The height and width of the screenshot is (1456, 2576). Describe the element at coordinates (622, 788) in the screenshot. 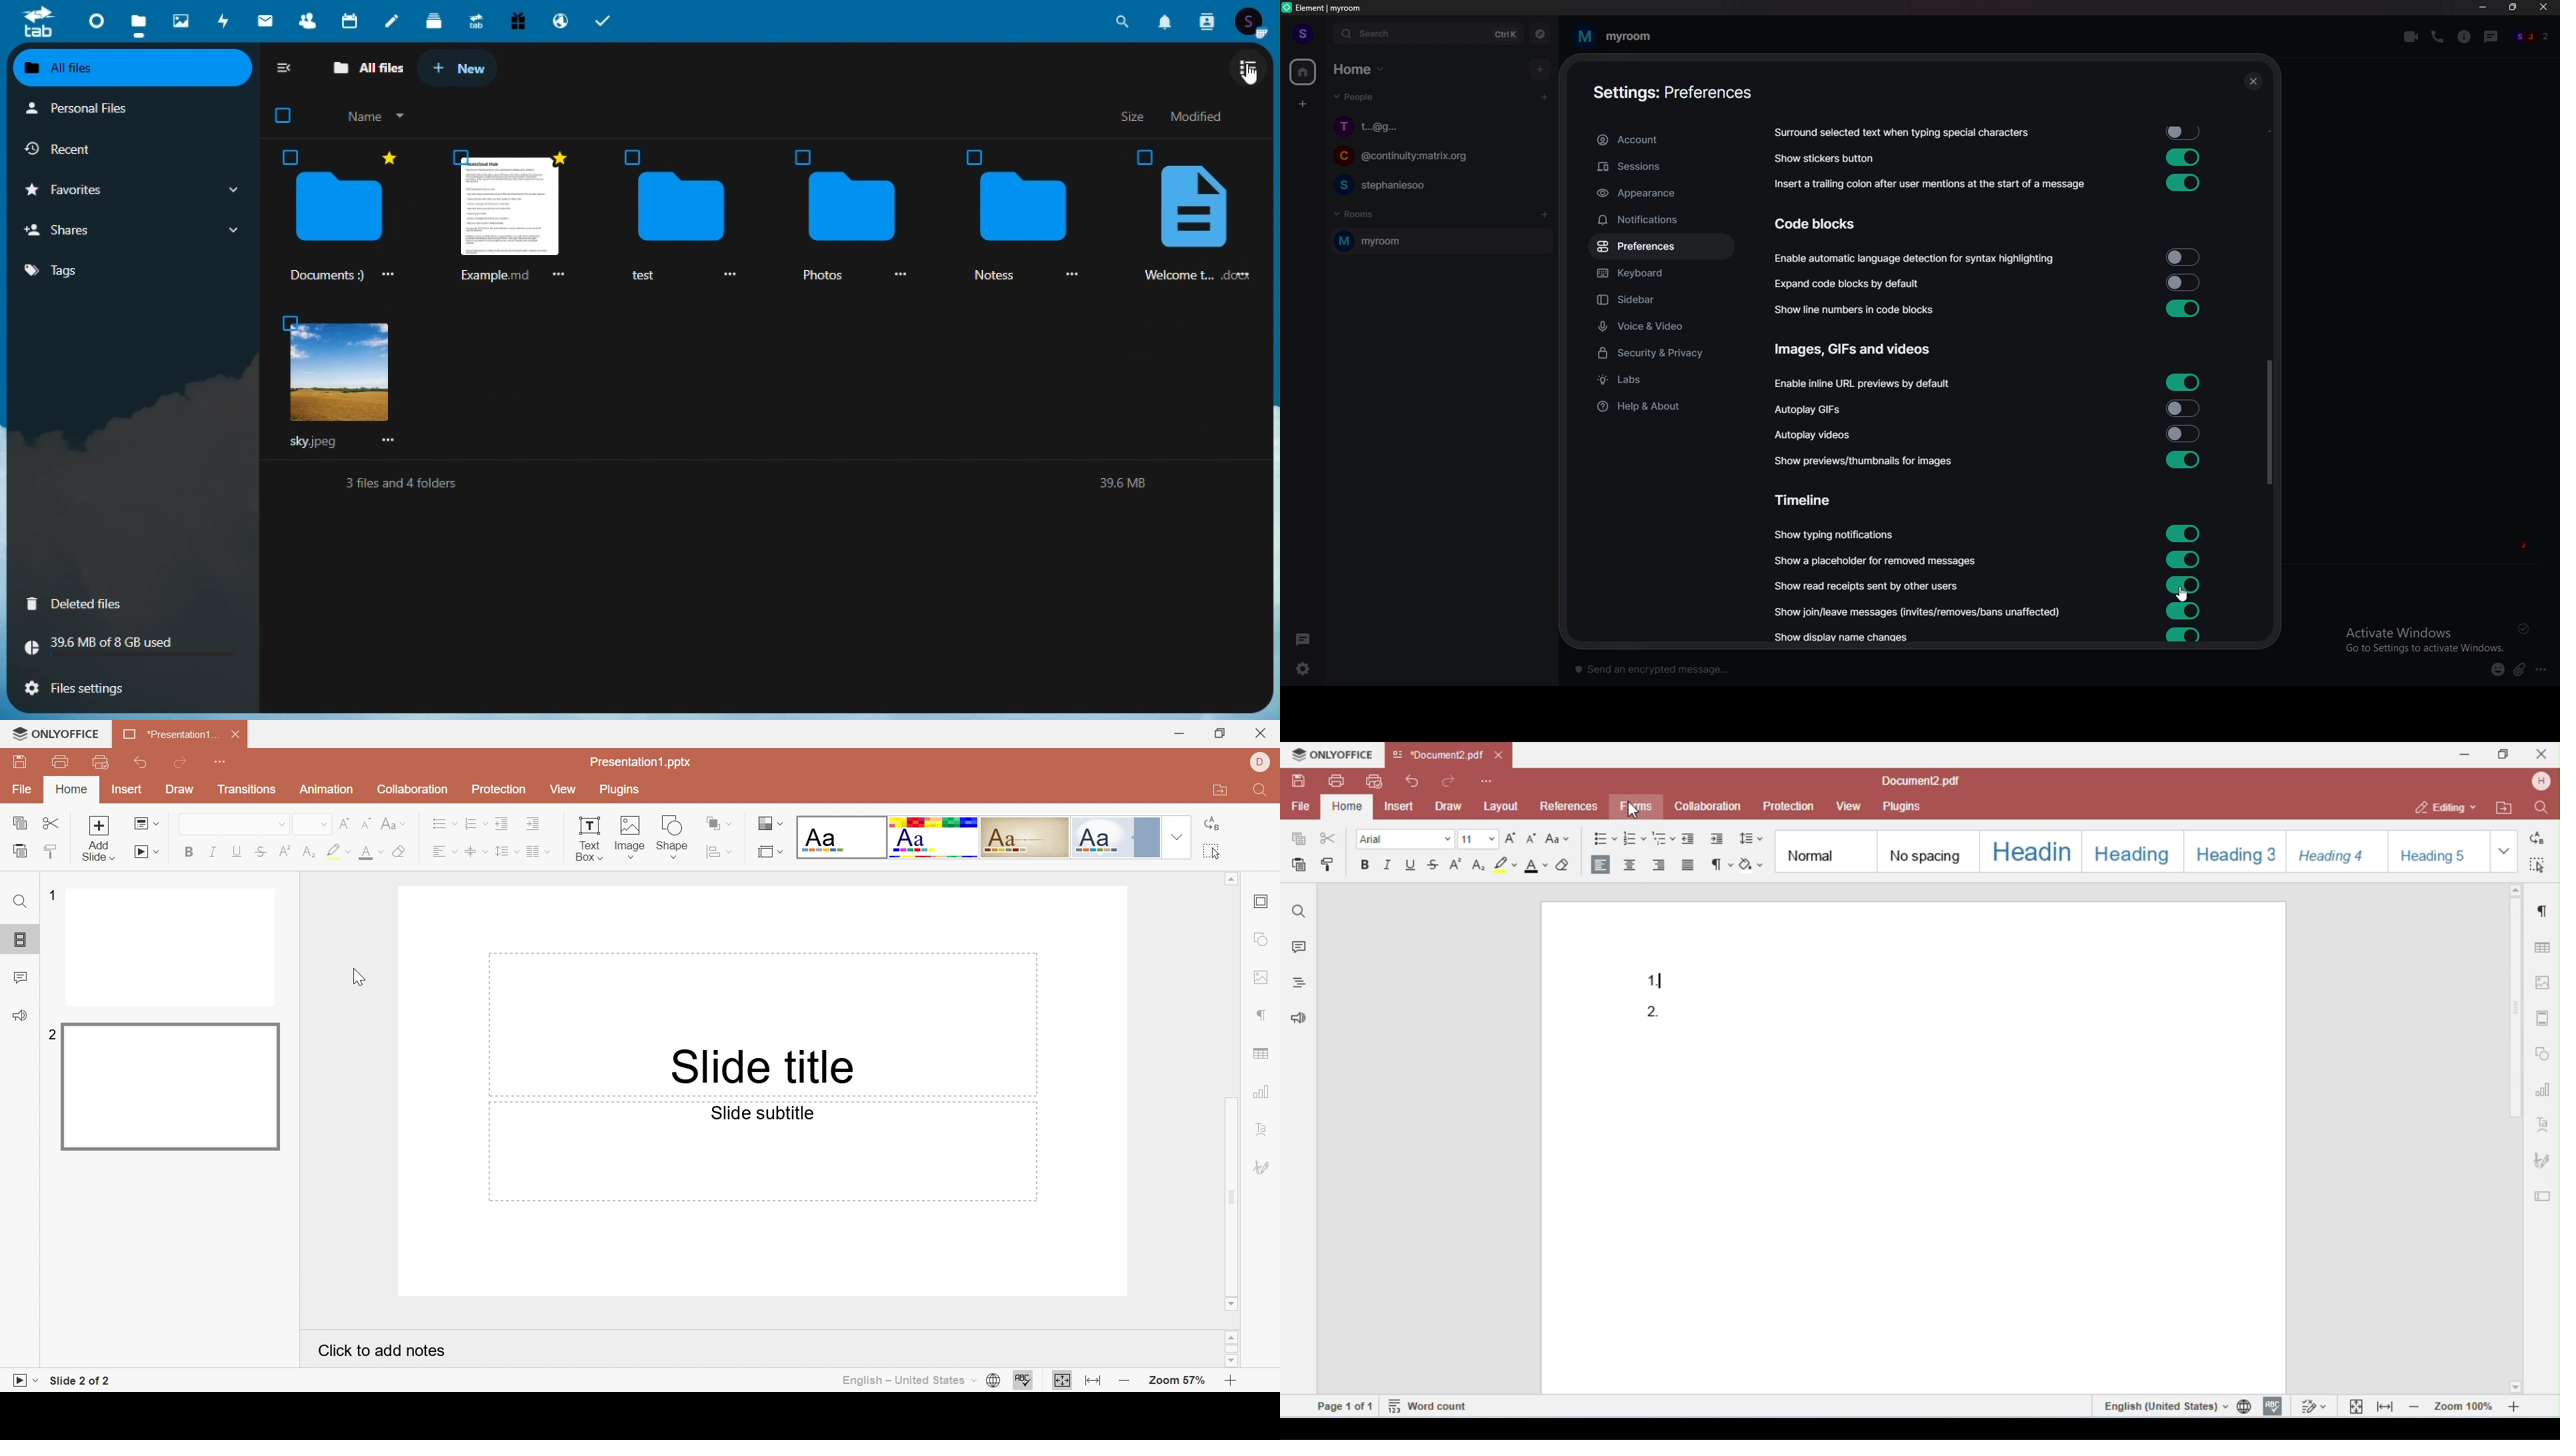

I see `Plugins` at that location.